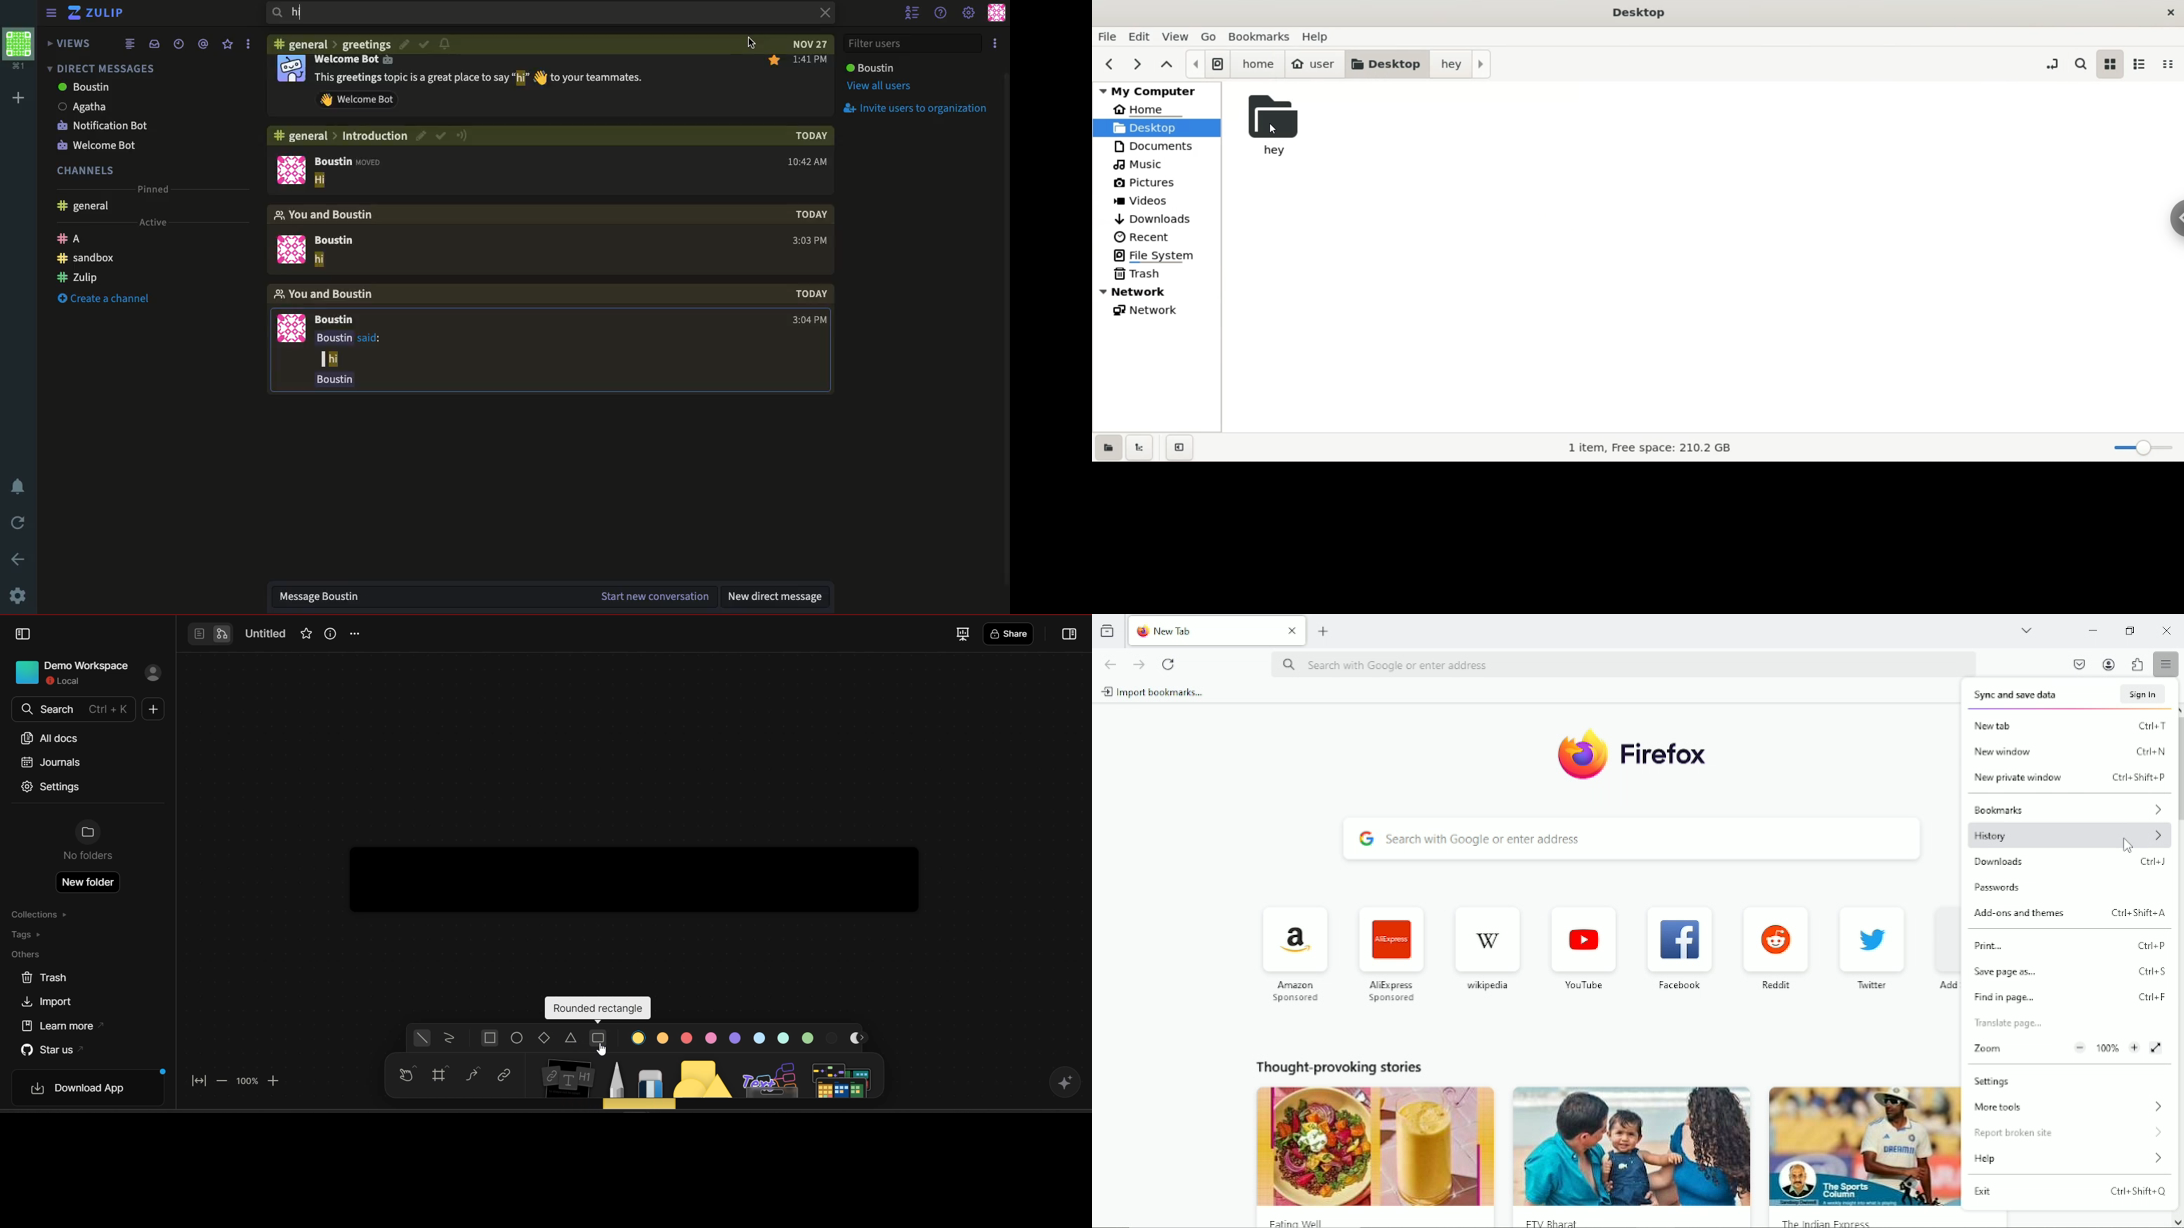 The image size is (2184, 1232). Describe the element at coordinates (1391, 63) in the screenshot. I see `desktop` at that location.